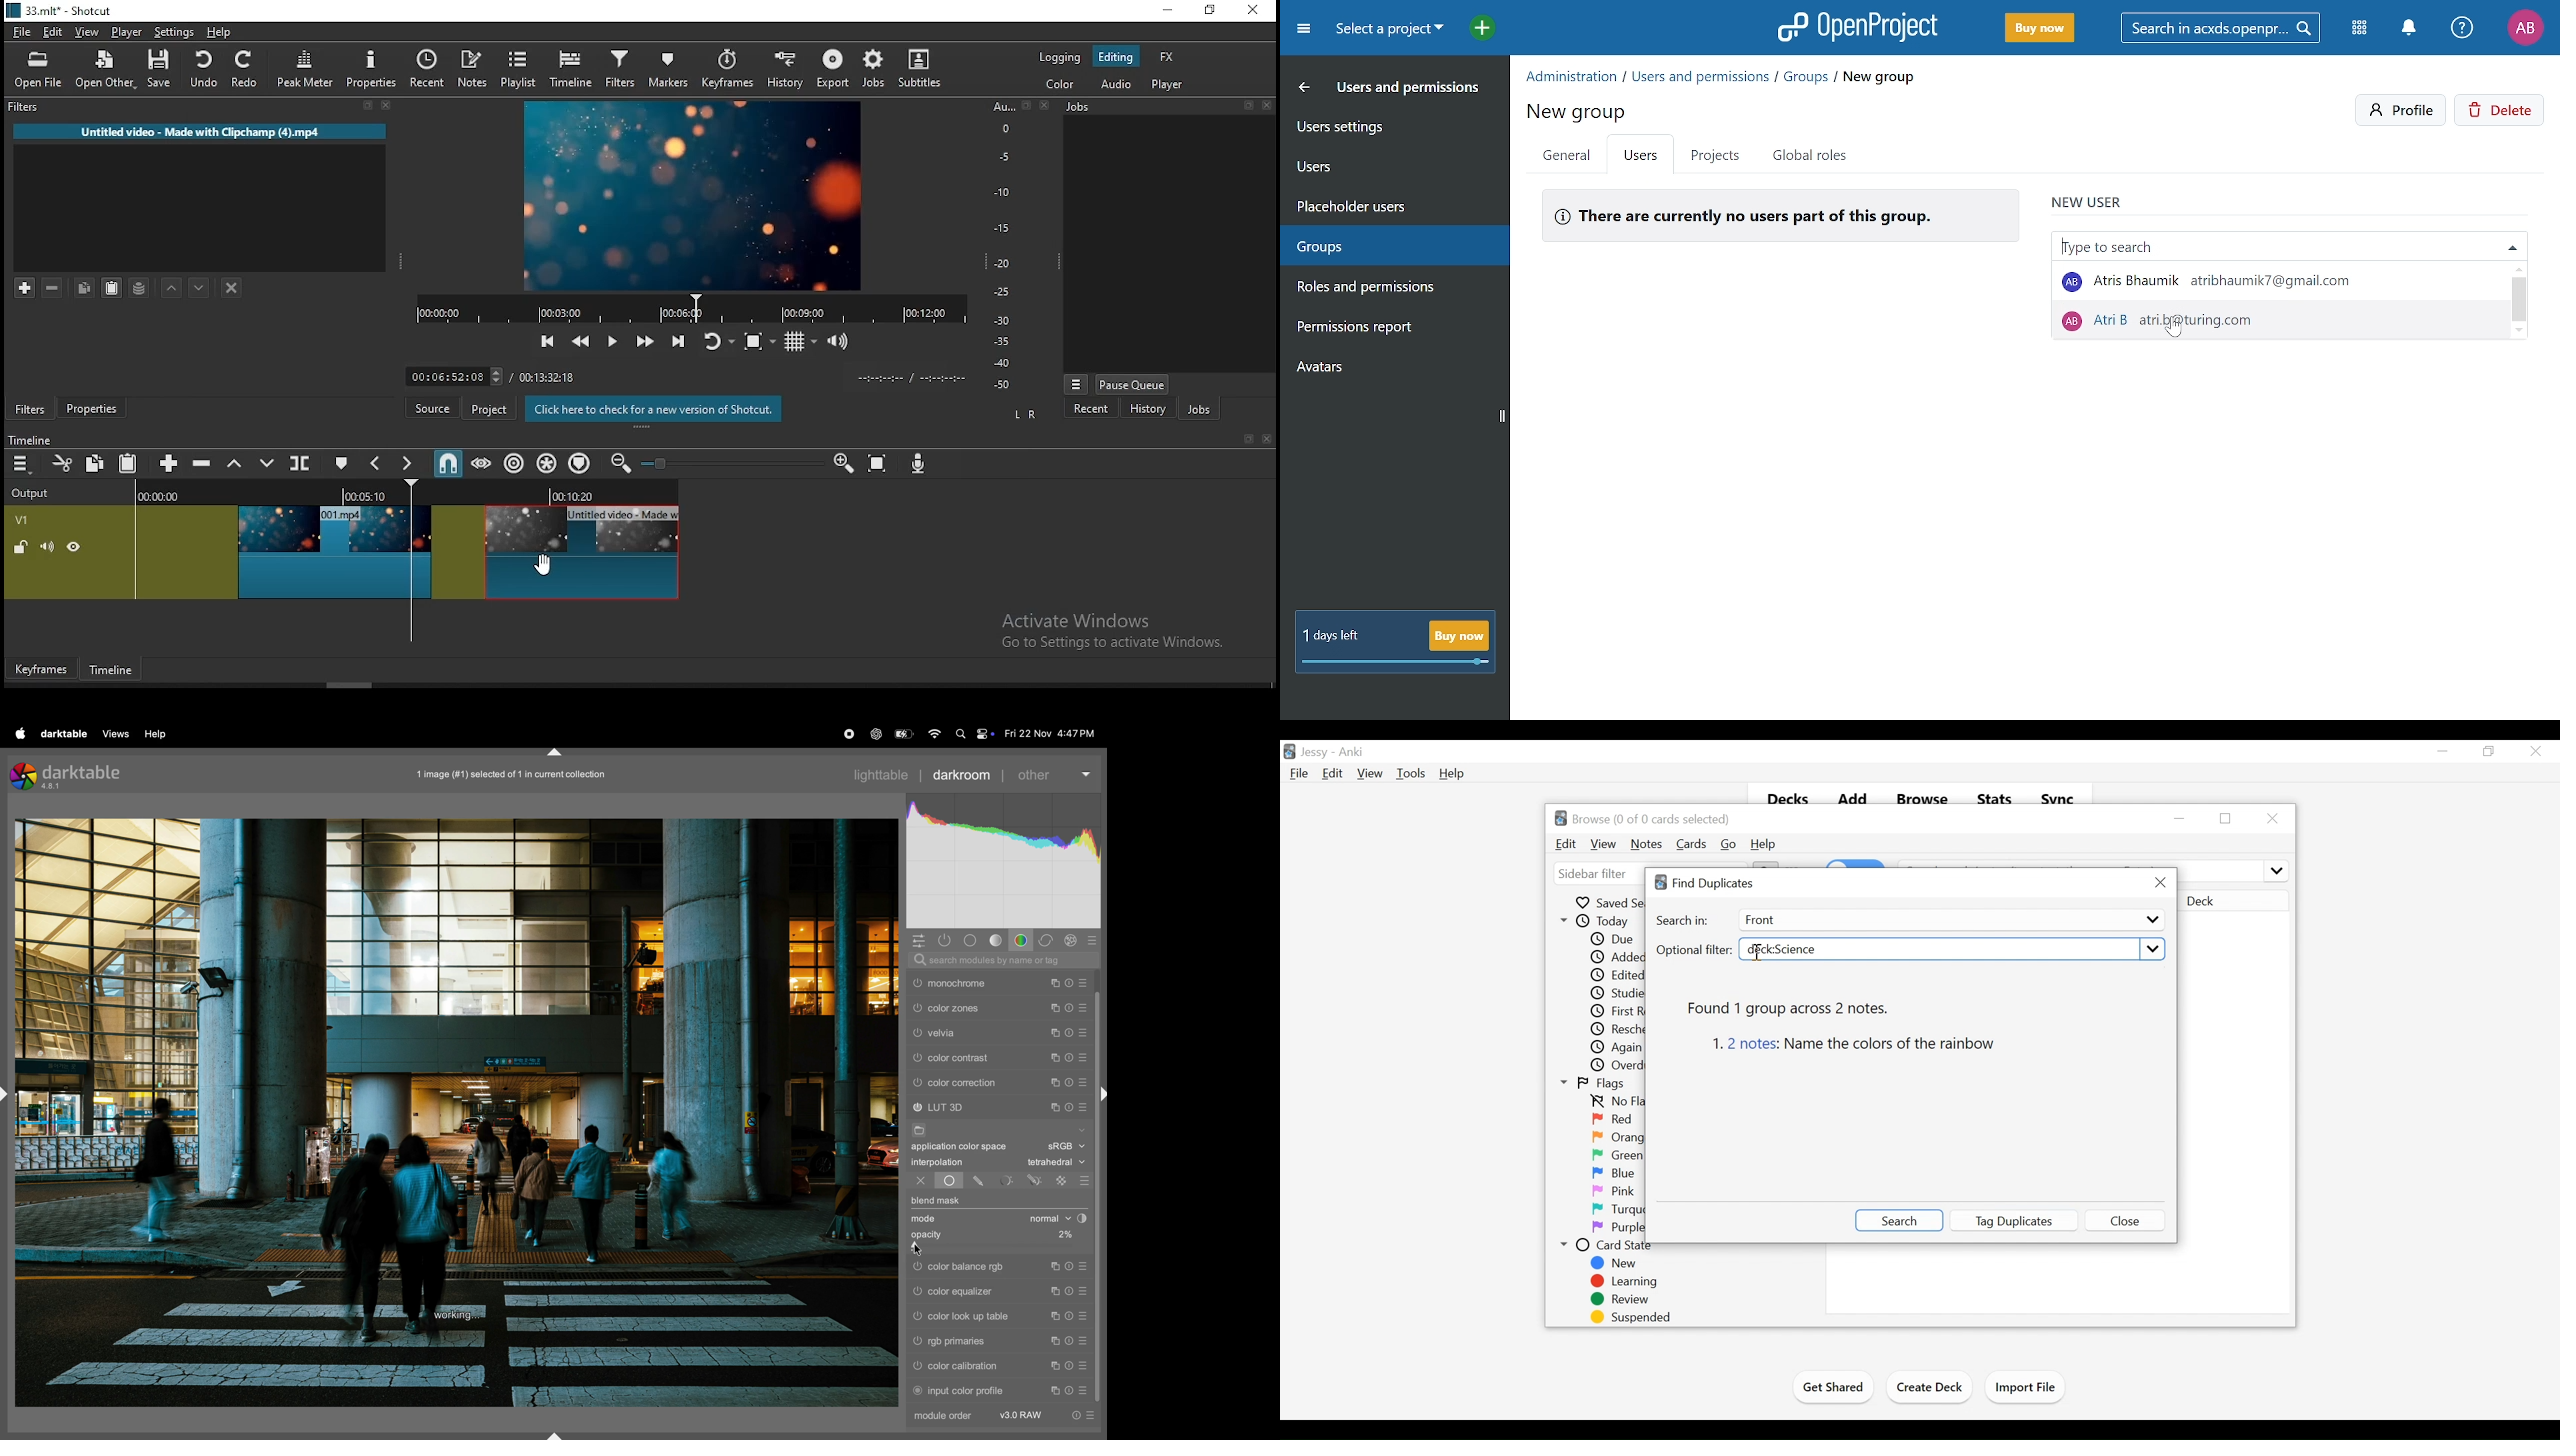 Image resolution: width=2576 pixels, height=1456 pixels. What do you see at coordinates (1083, 1366) in the screenshot?
I see `presets` at bounding box center [1083, 1366].